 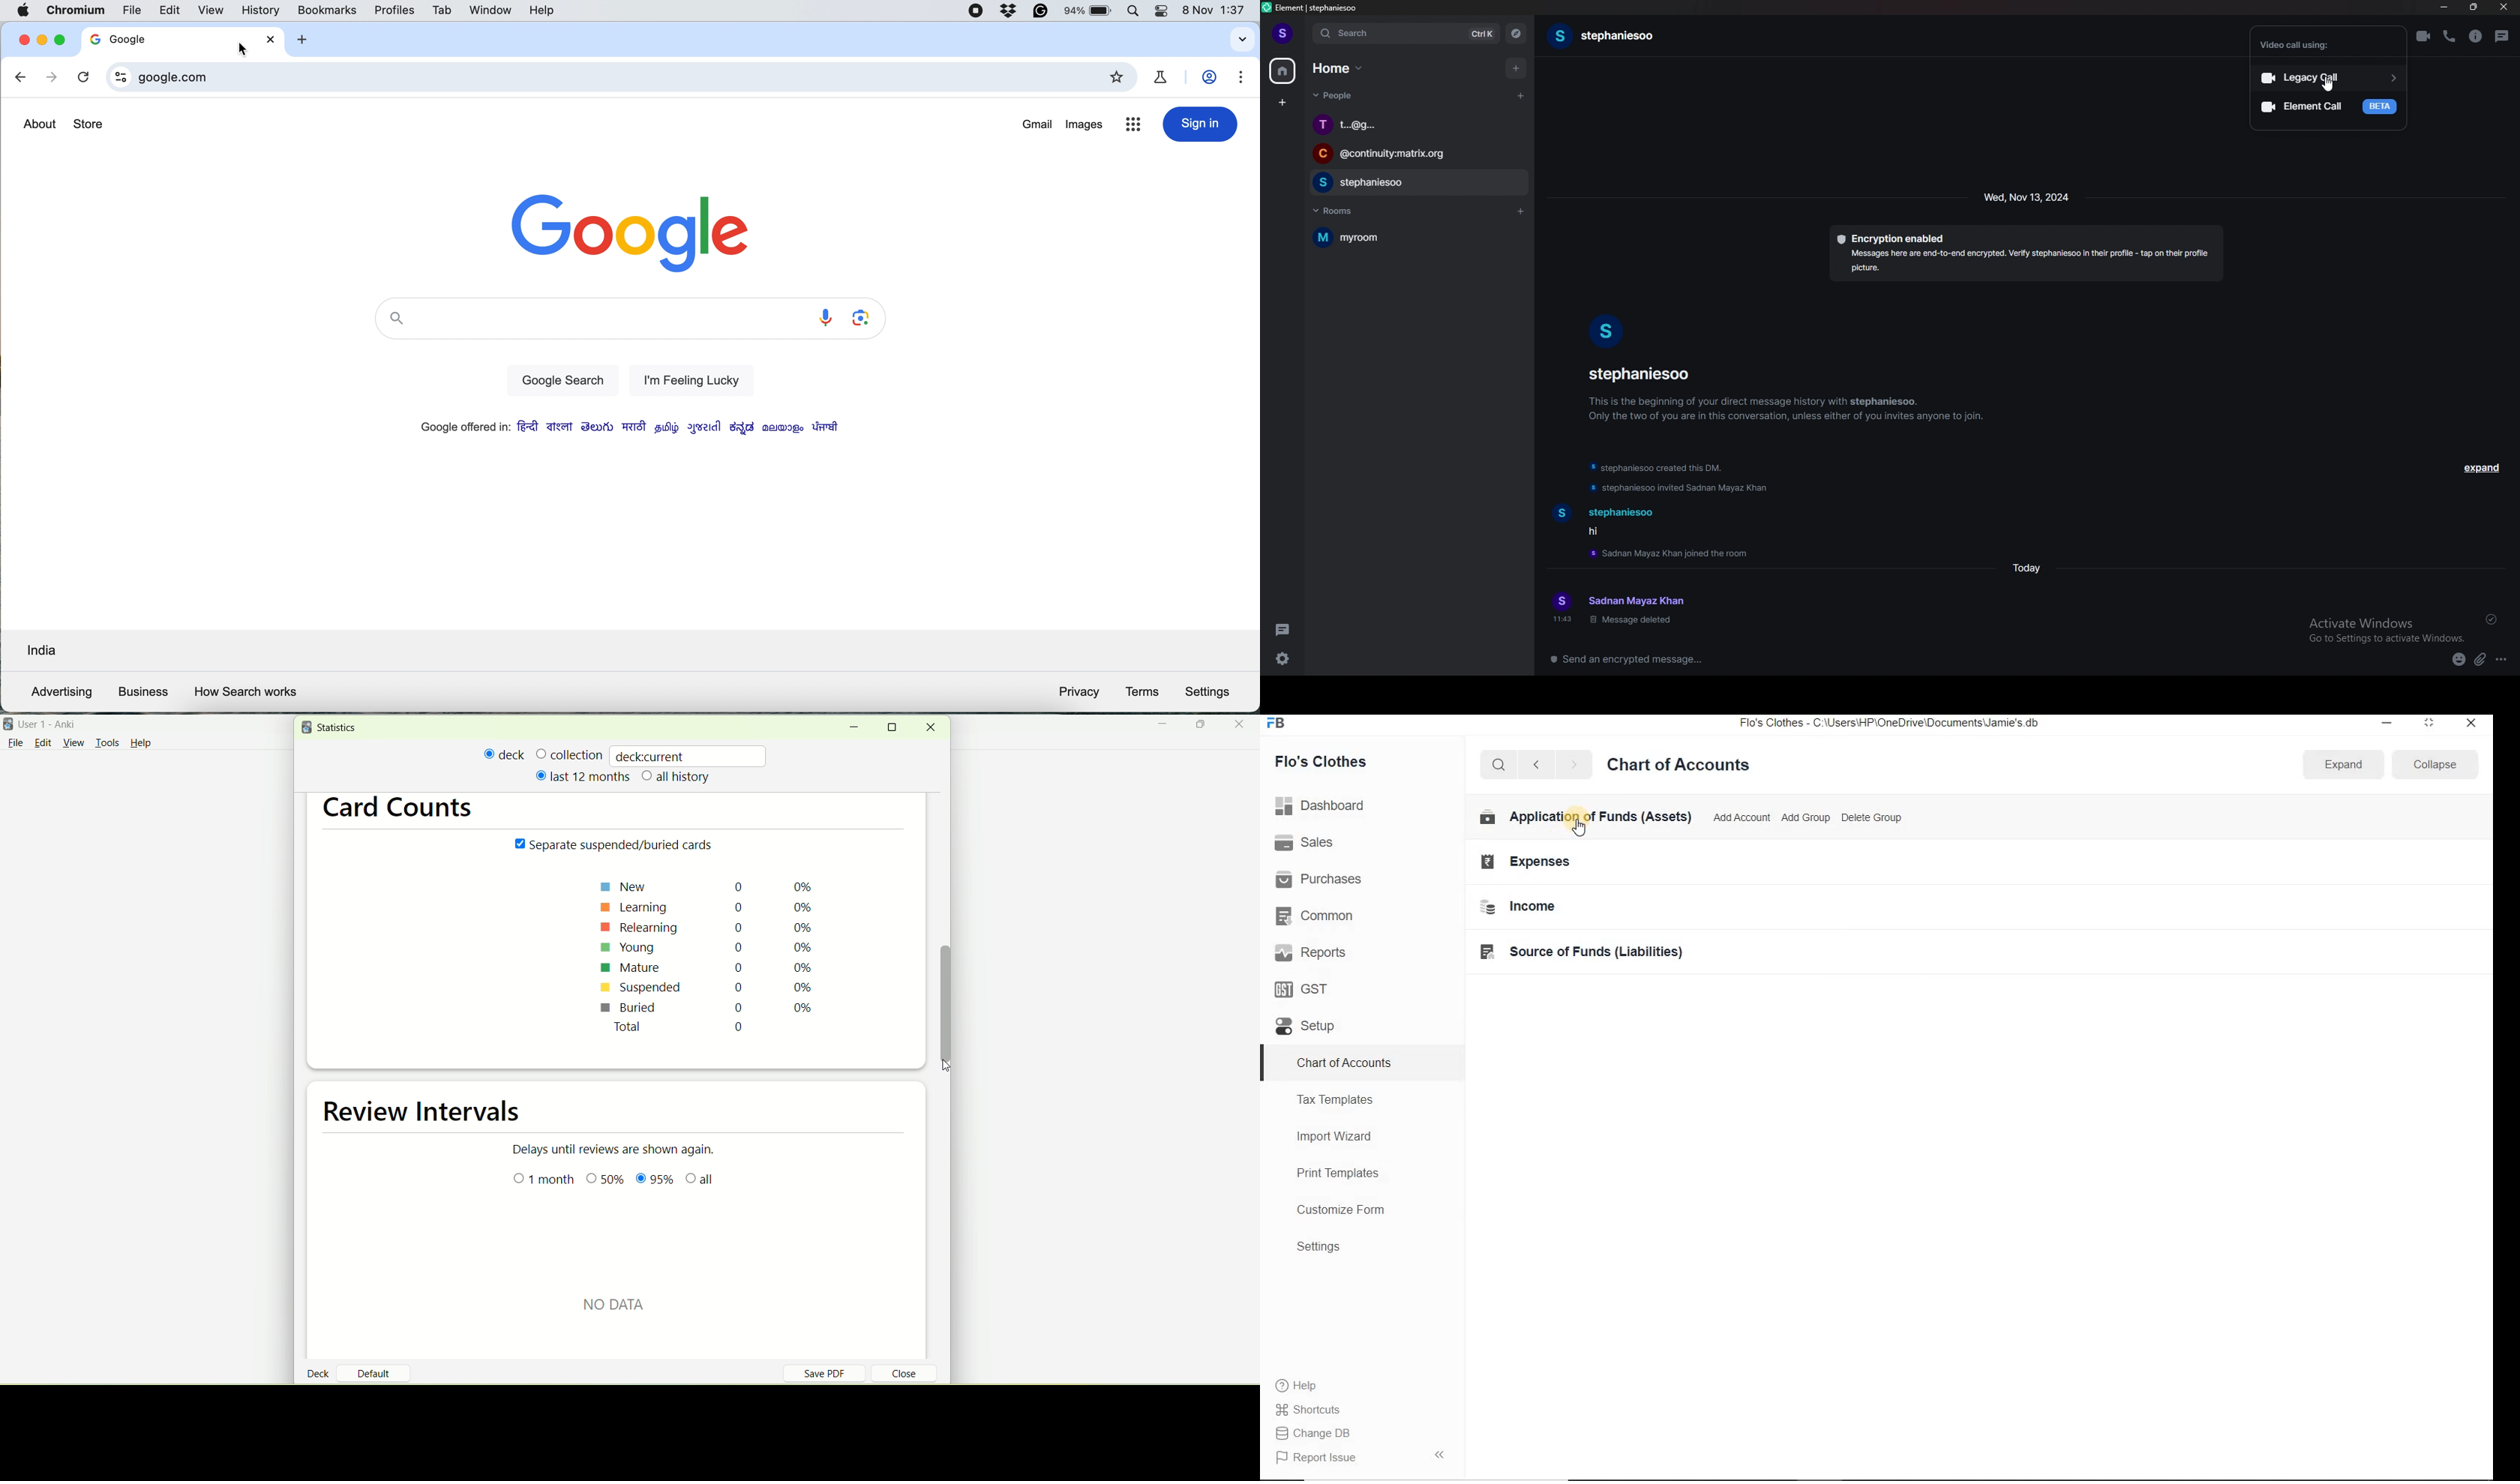 What do you see at coordinates (654, 1180) in the screenshot?
I see `95%` at bounding box center [654, 1180].